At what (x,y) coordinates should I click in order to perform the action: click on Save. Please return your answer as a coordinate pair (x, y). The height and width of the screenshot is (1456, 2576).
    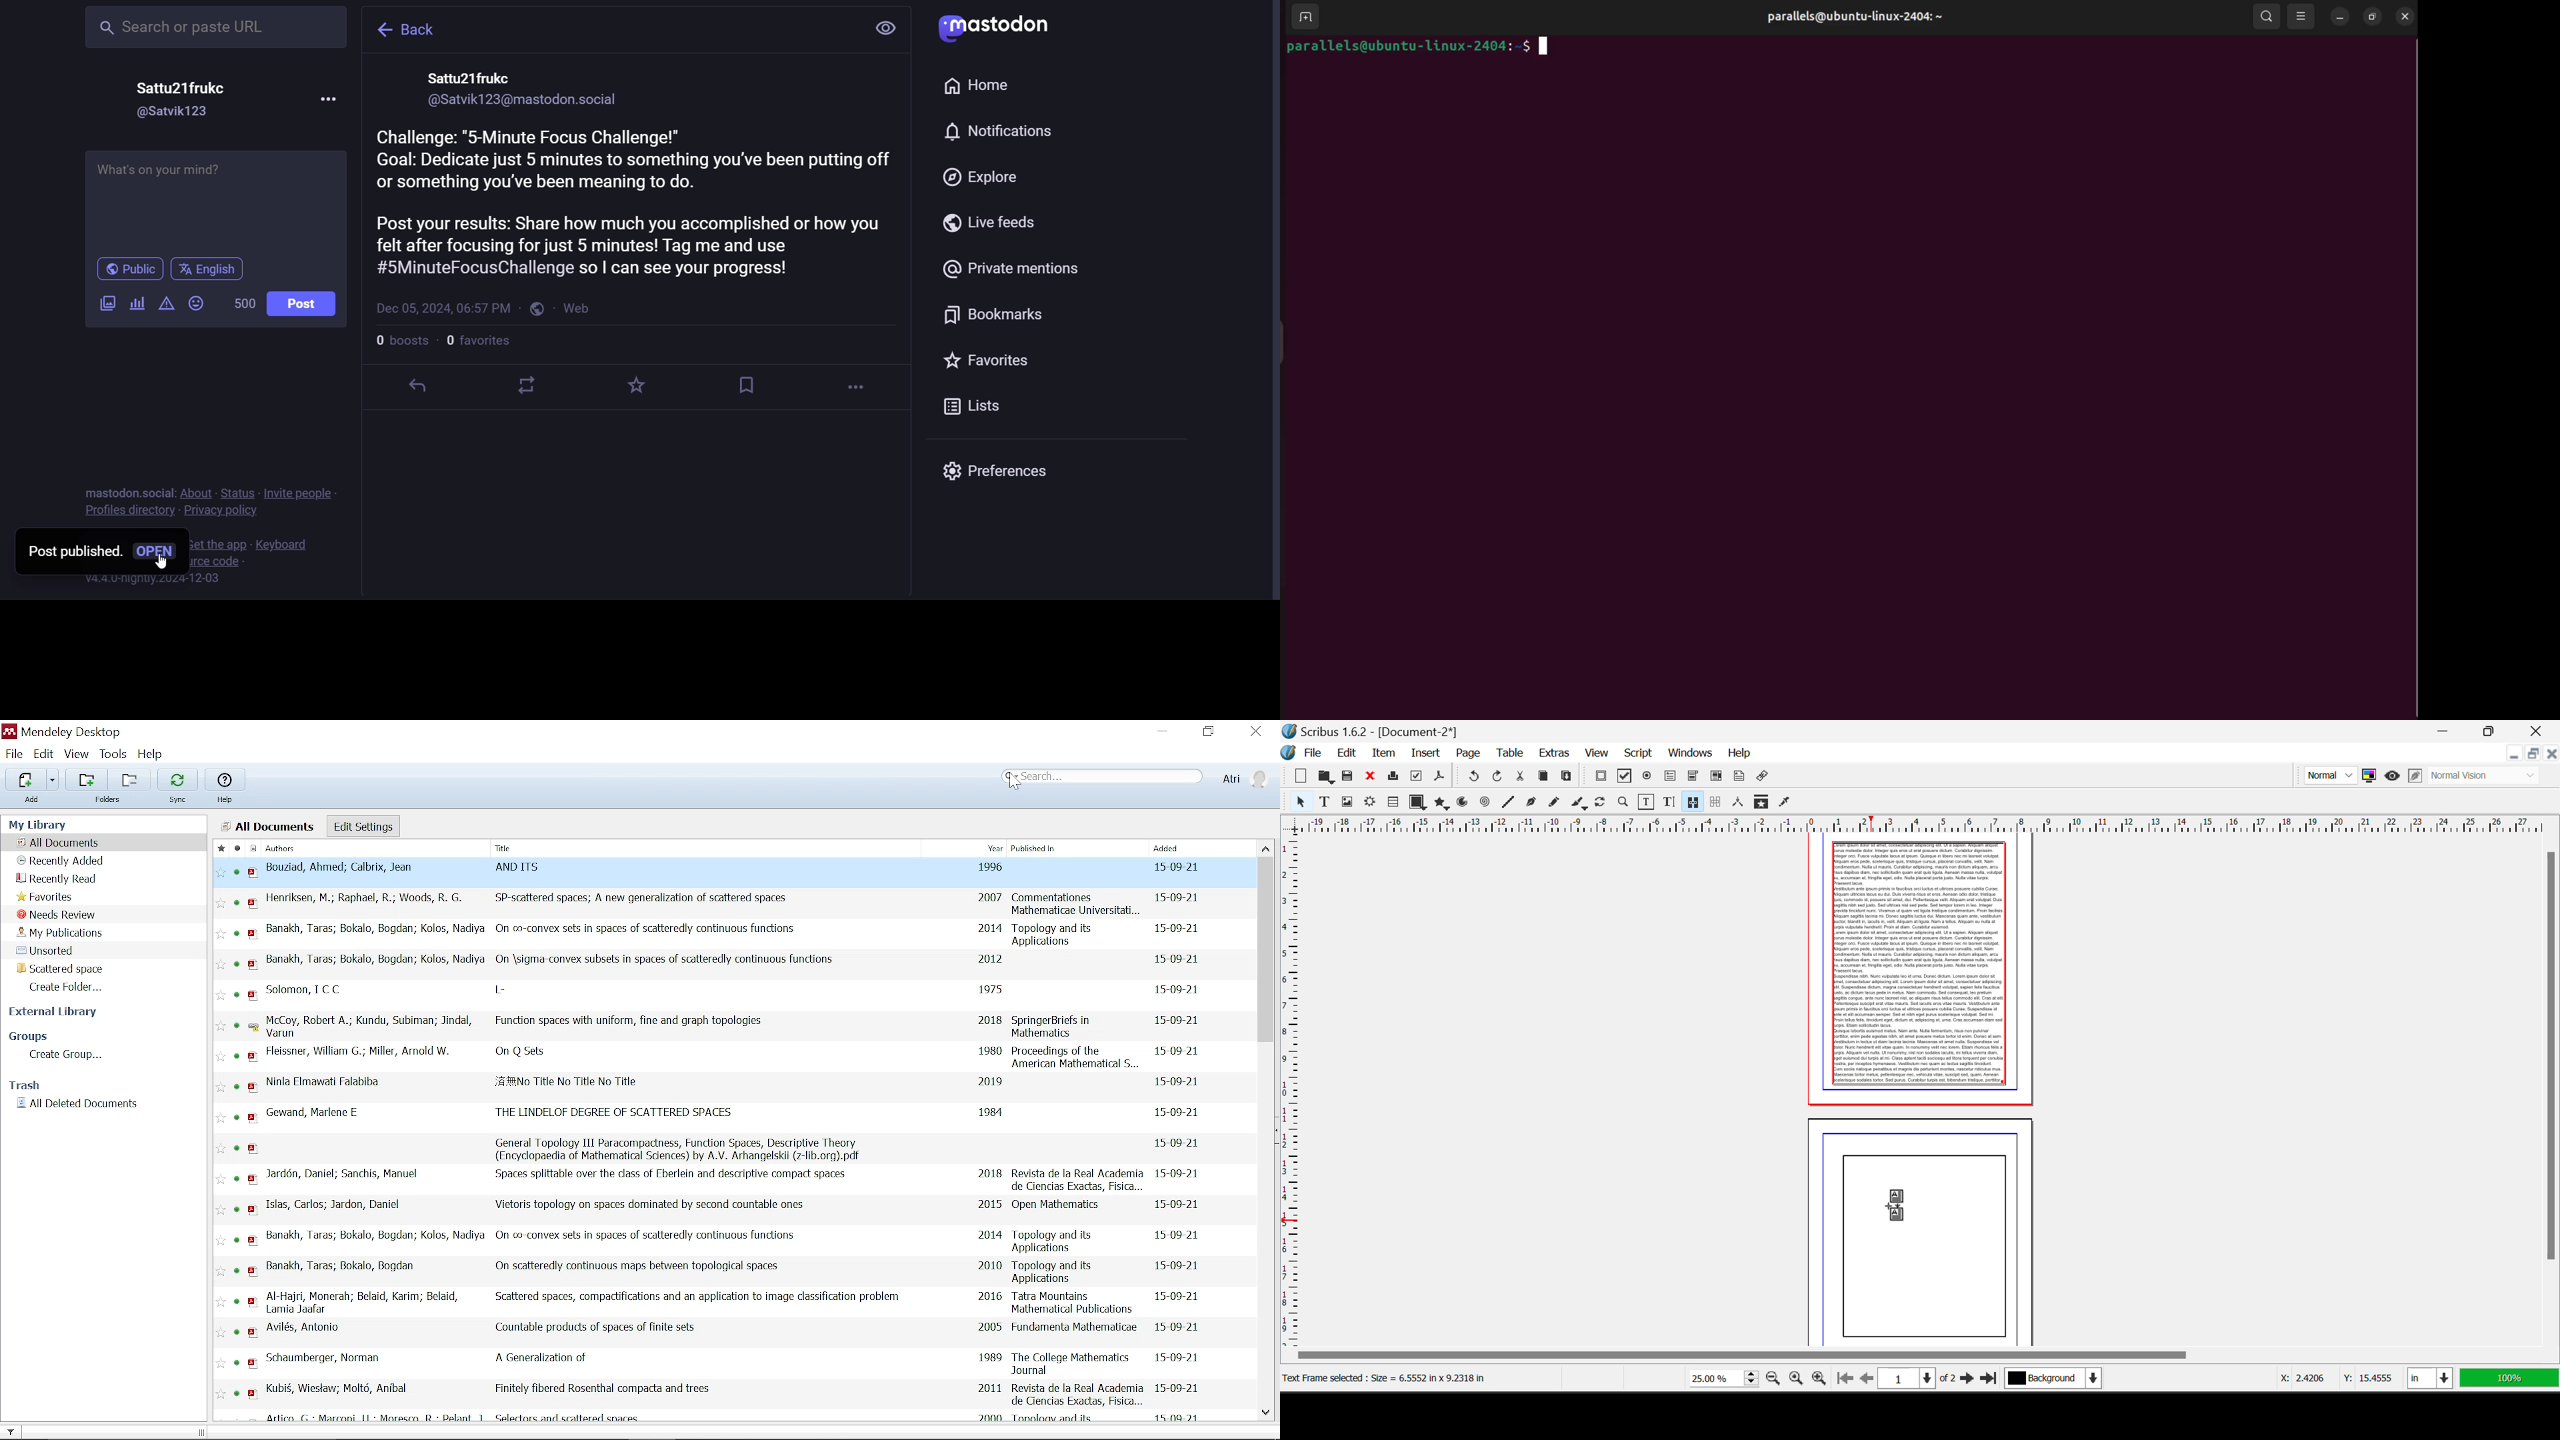
    Looking at the image, I should click on (1349, 777).